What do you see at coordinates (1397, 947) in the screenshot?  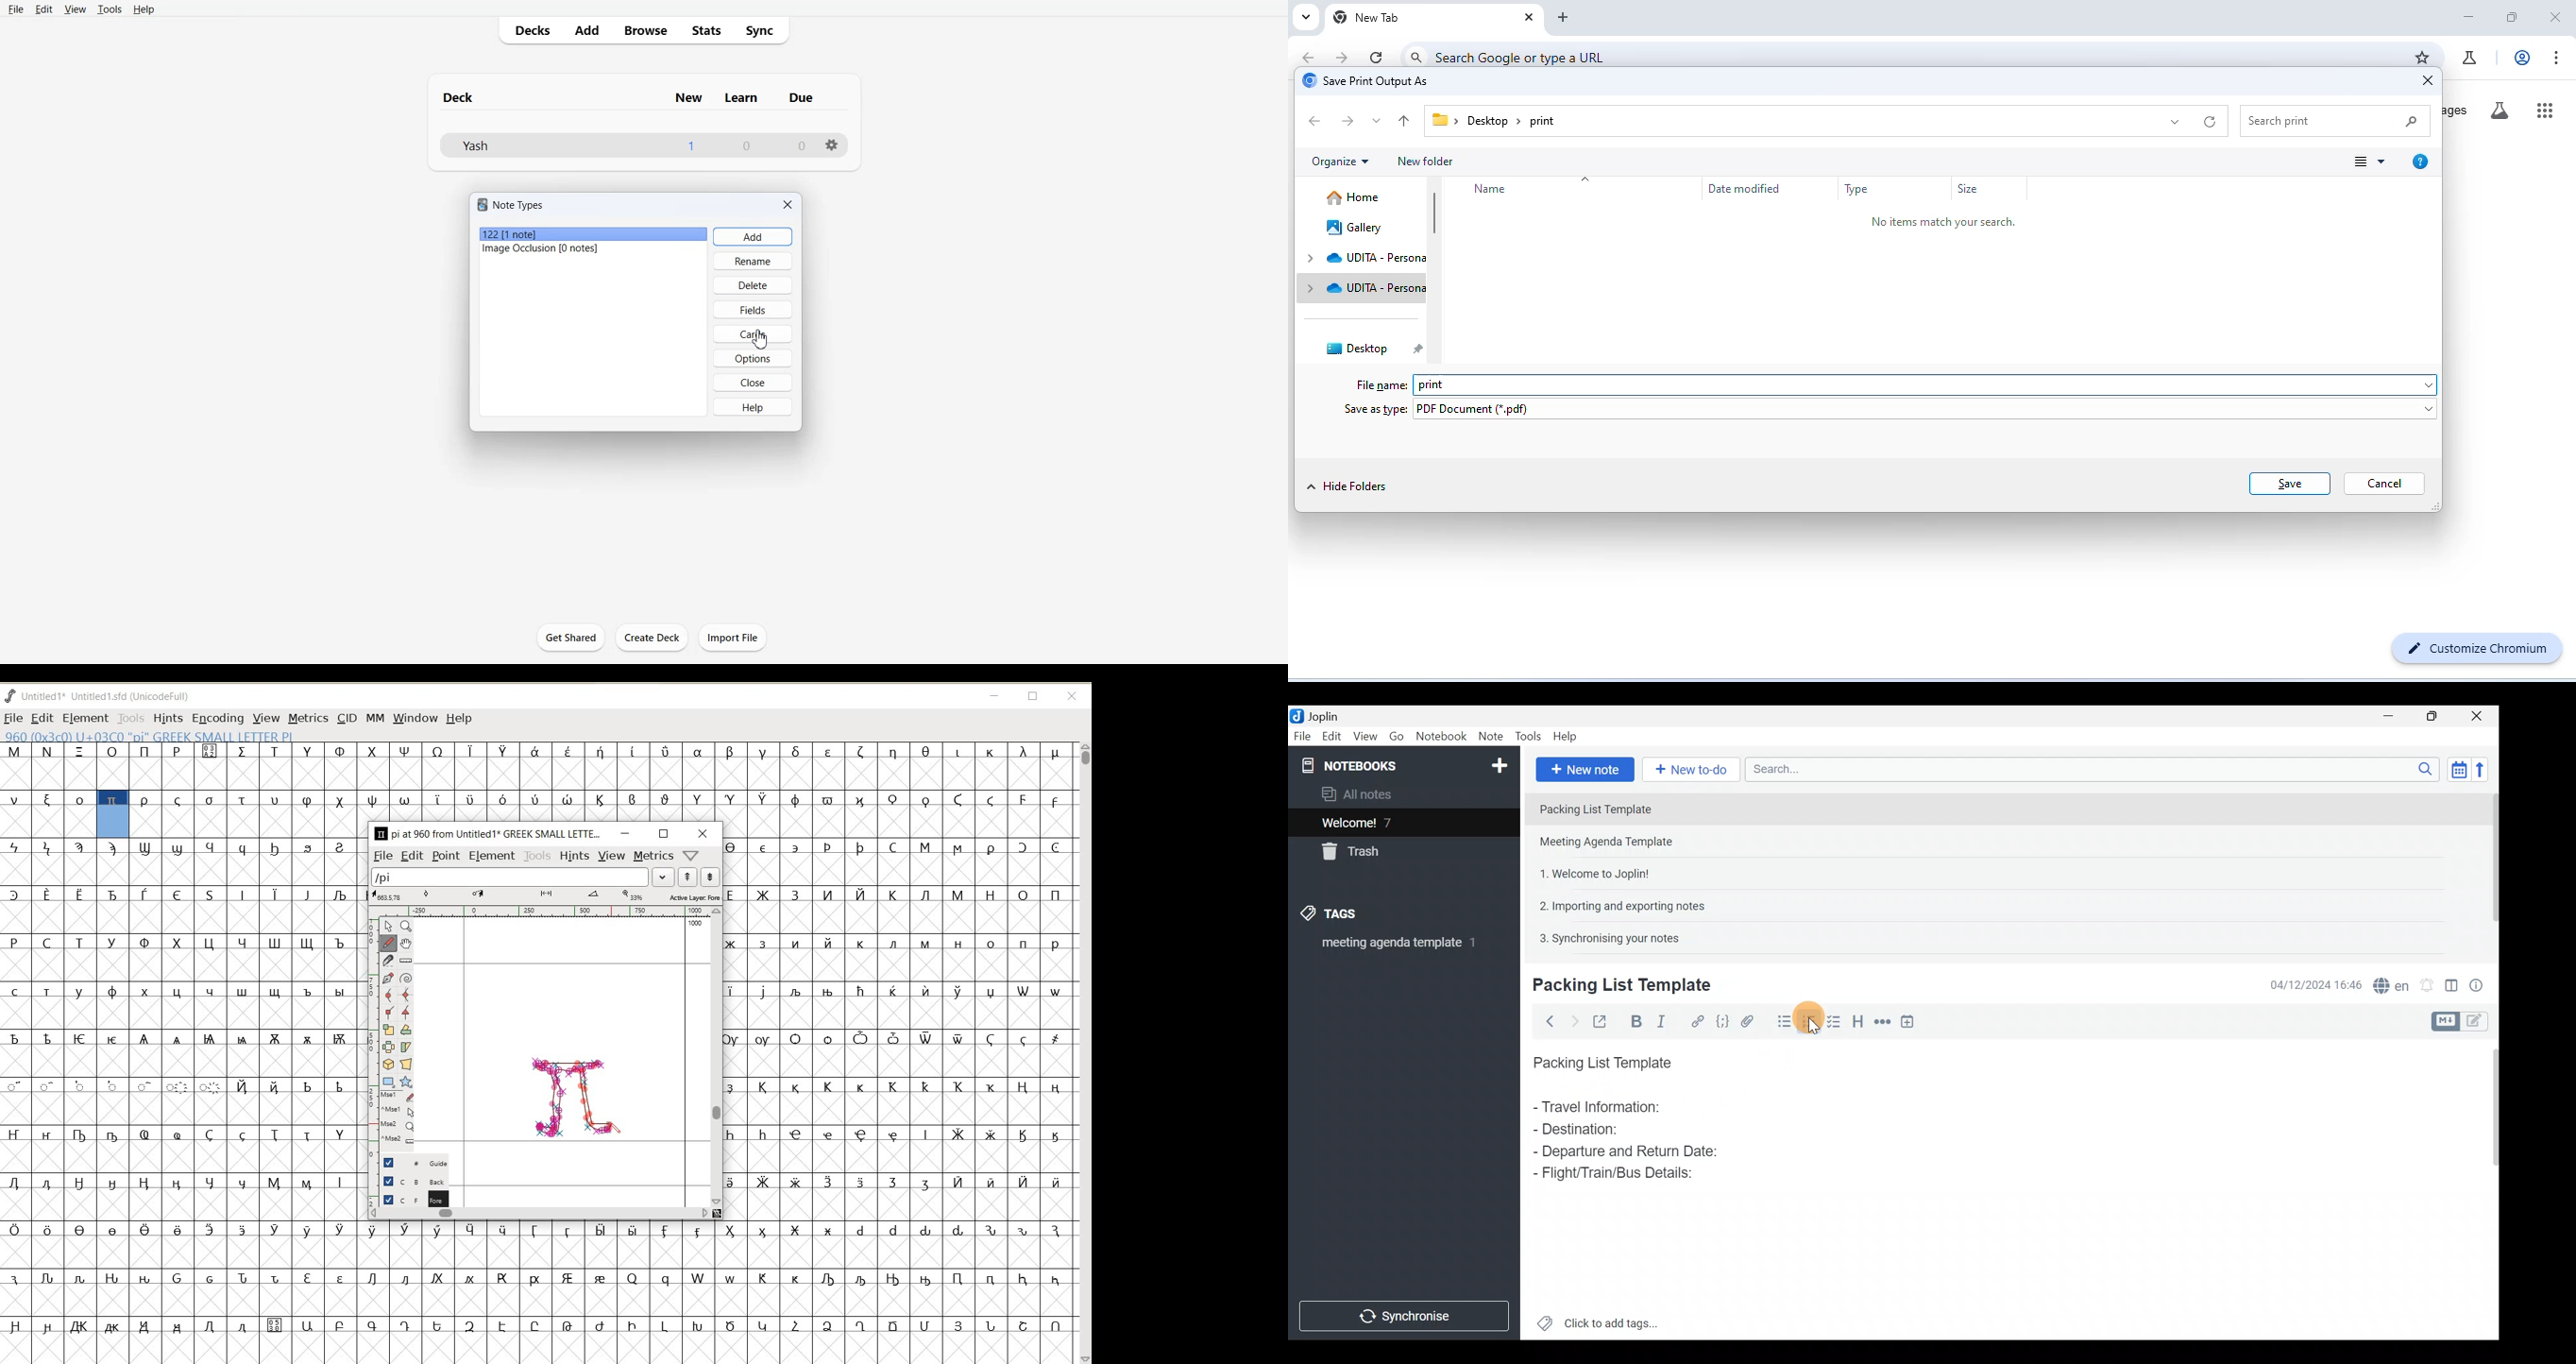 I see `meeting agenda template` at bounding box center [1397, 947].